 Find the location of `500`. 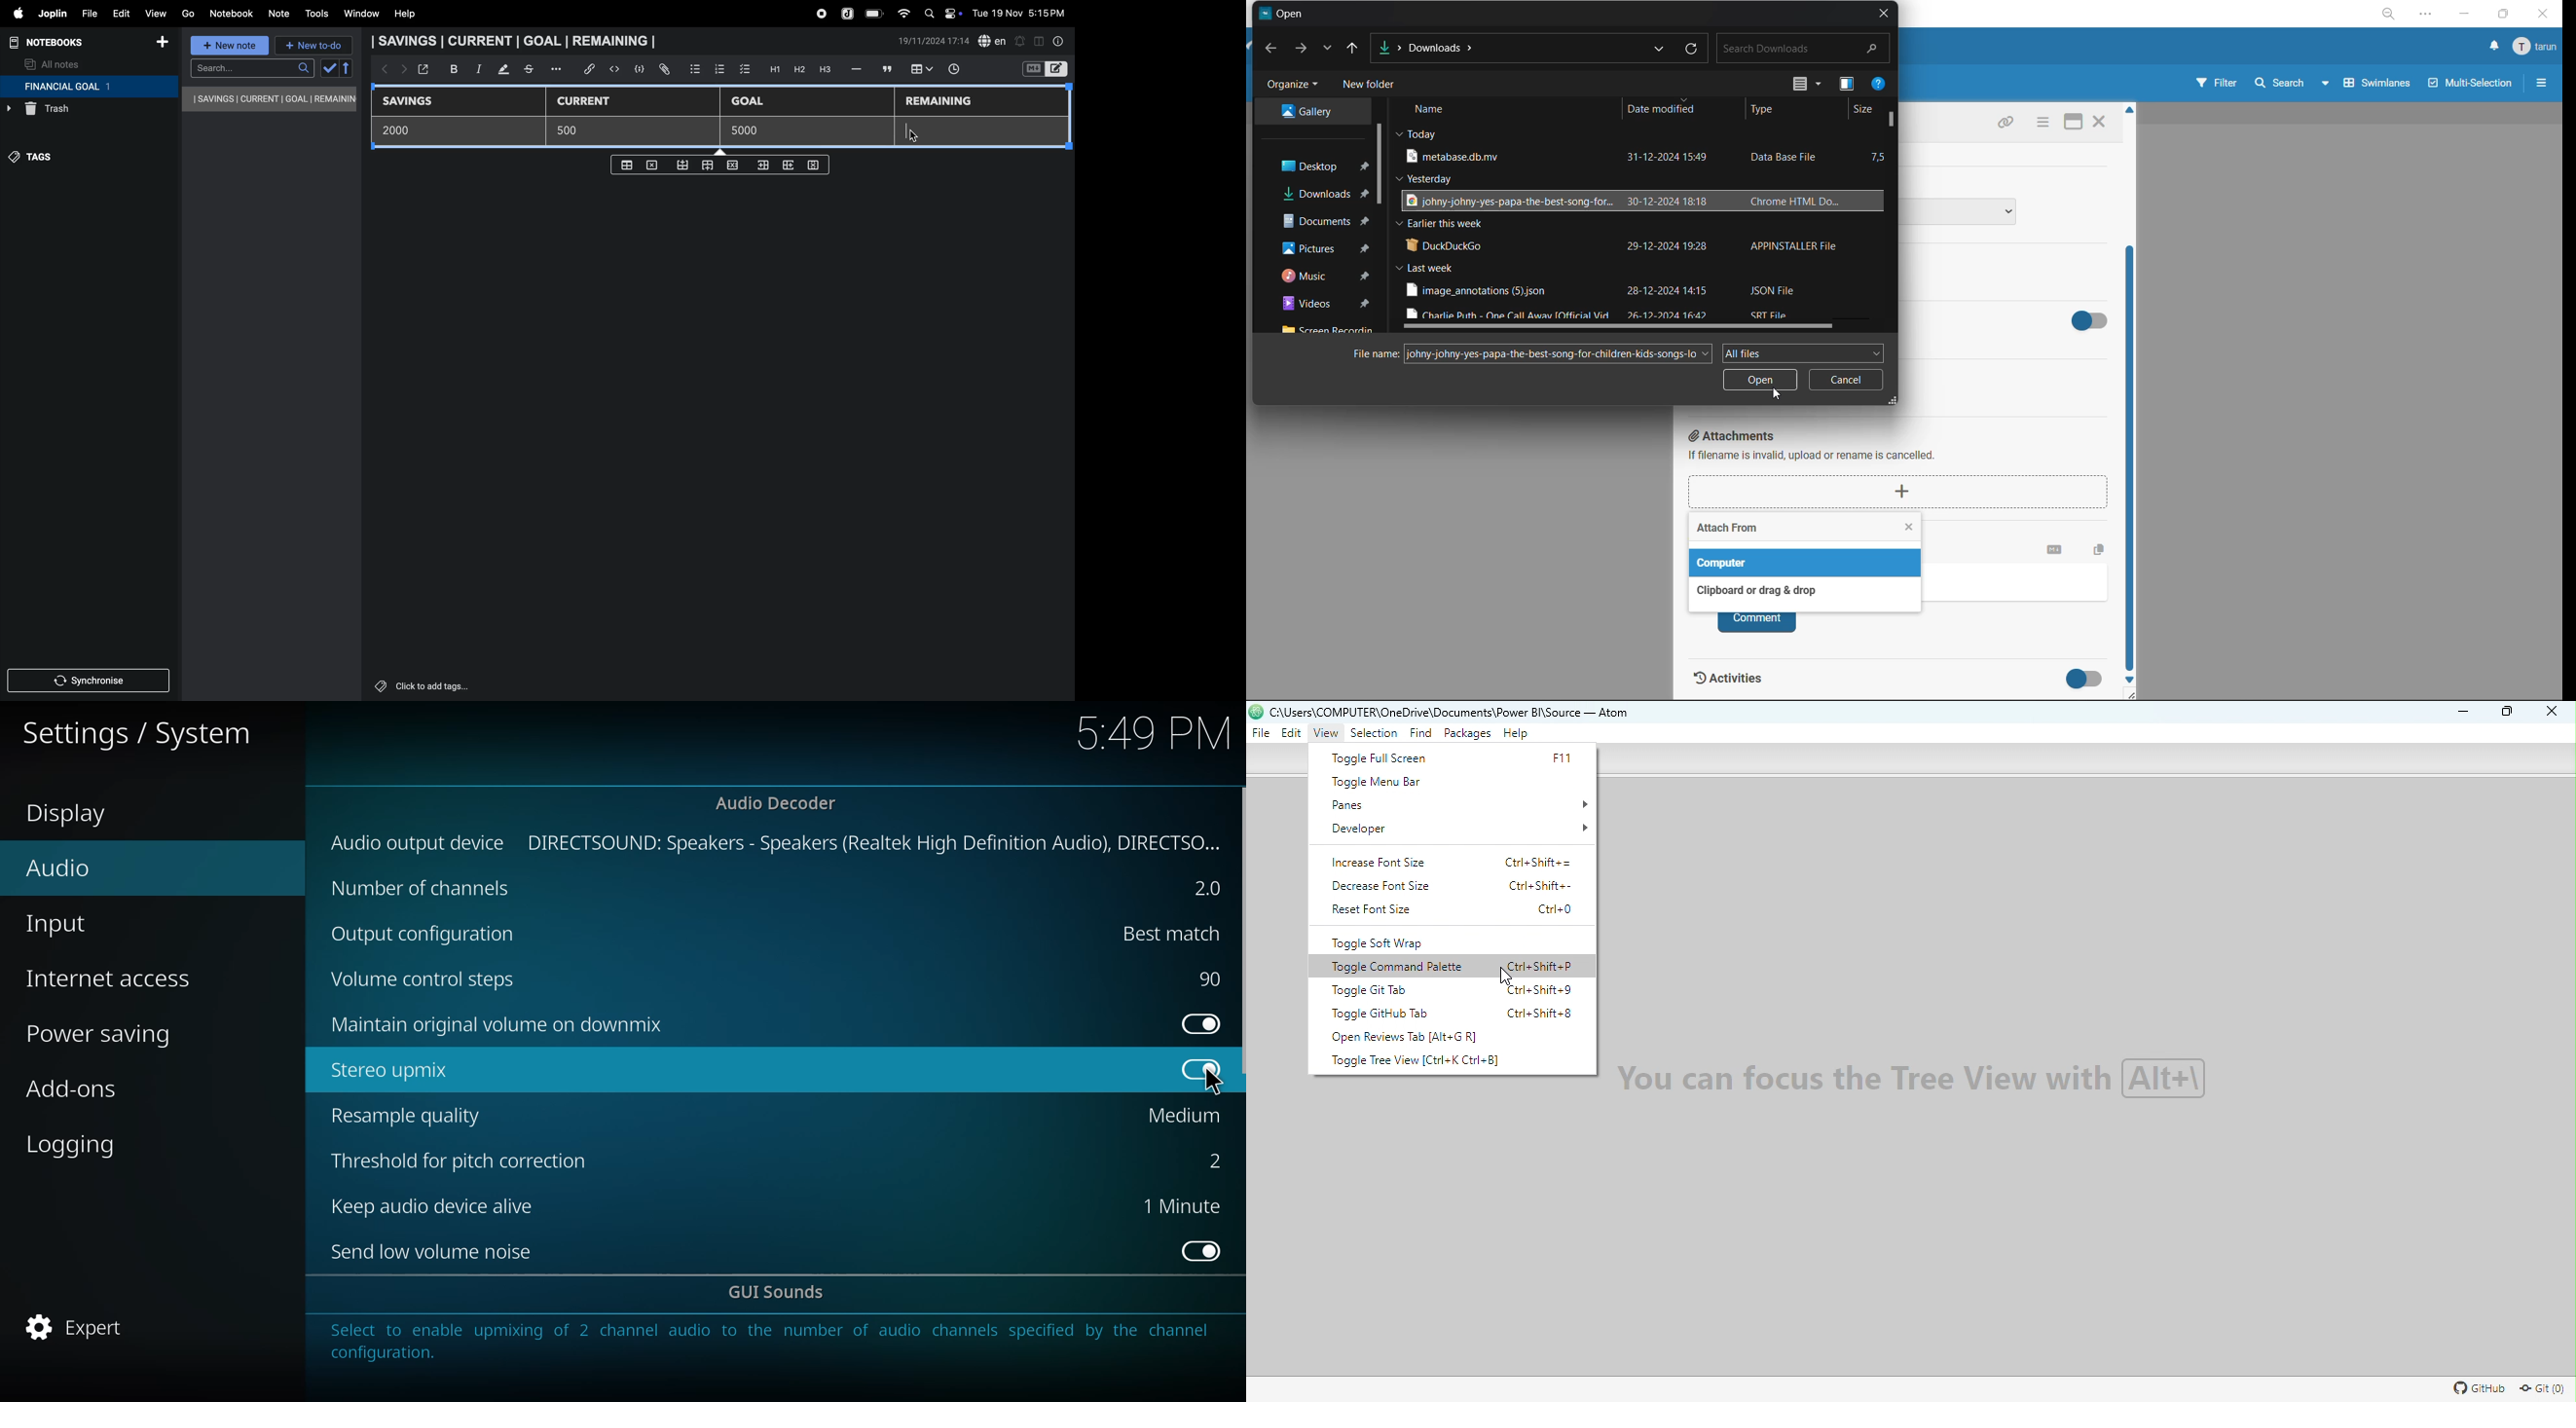

500 is located at coordinates (742, 131).